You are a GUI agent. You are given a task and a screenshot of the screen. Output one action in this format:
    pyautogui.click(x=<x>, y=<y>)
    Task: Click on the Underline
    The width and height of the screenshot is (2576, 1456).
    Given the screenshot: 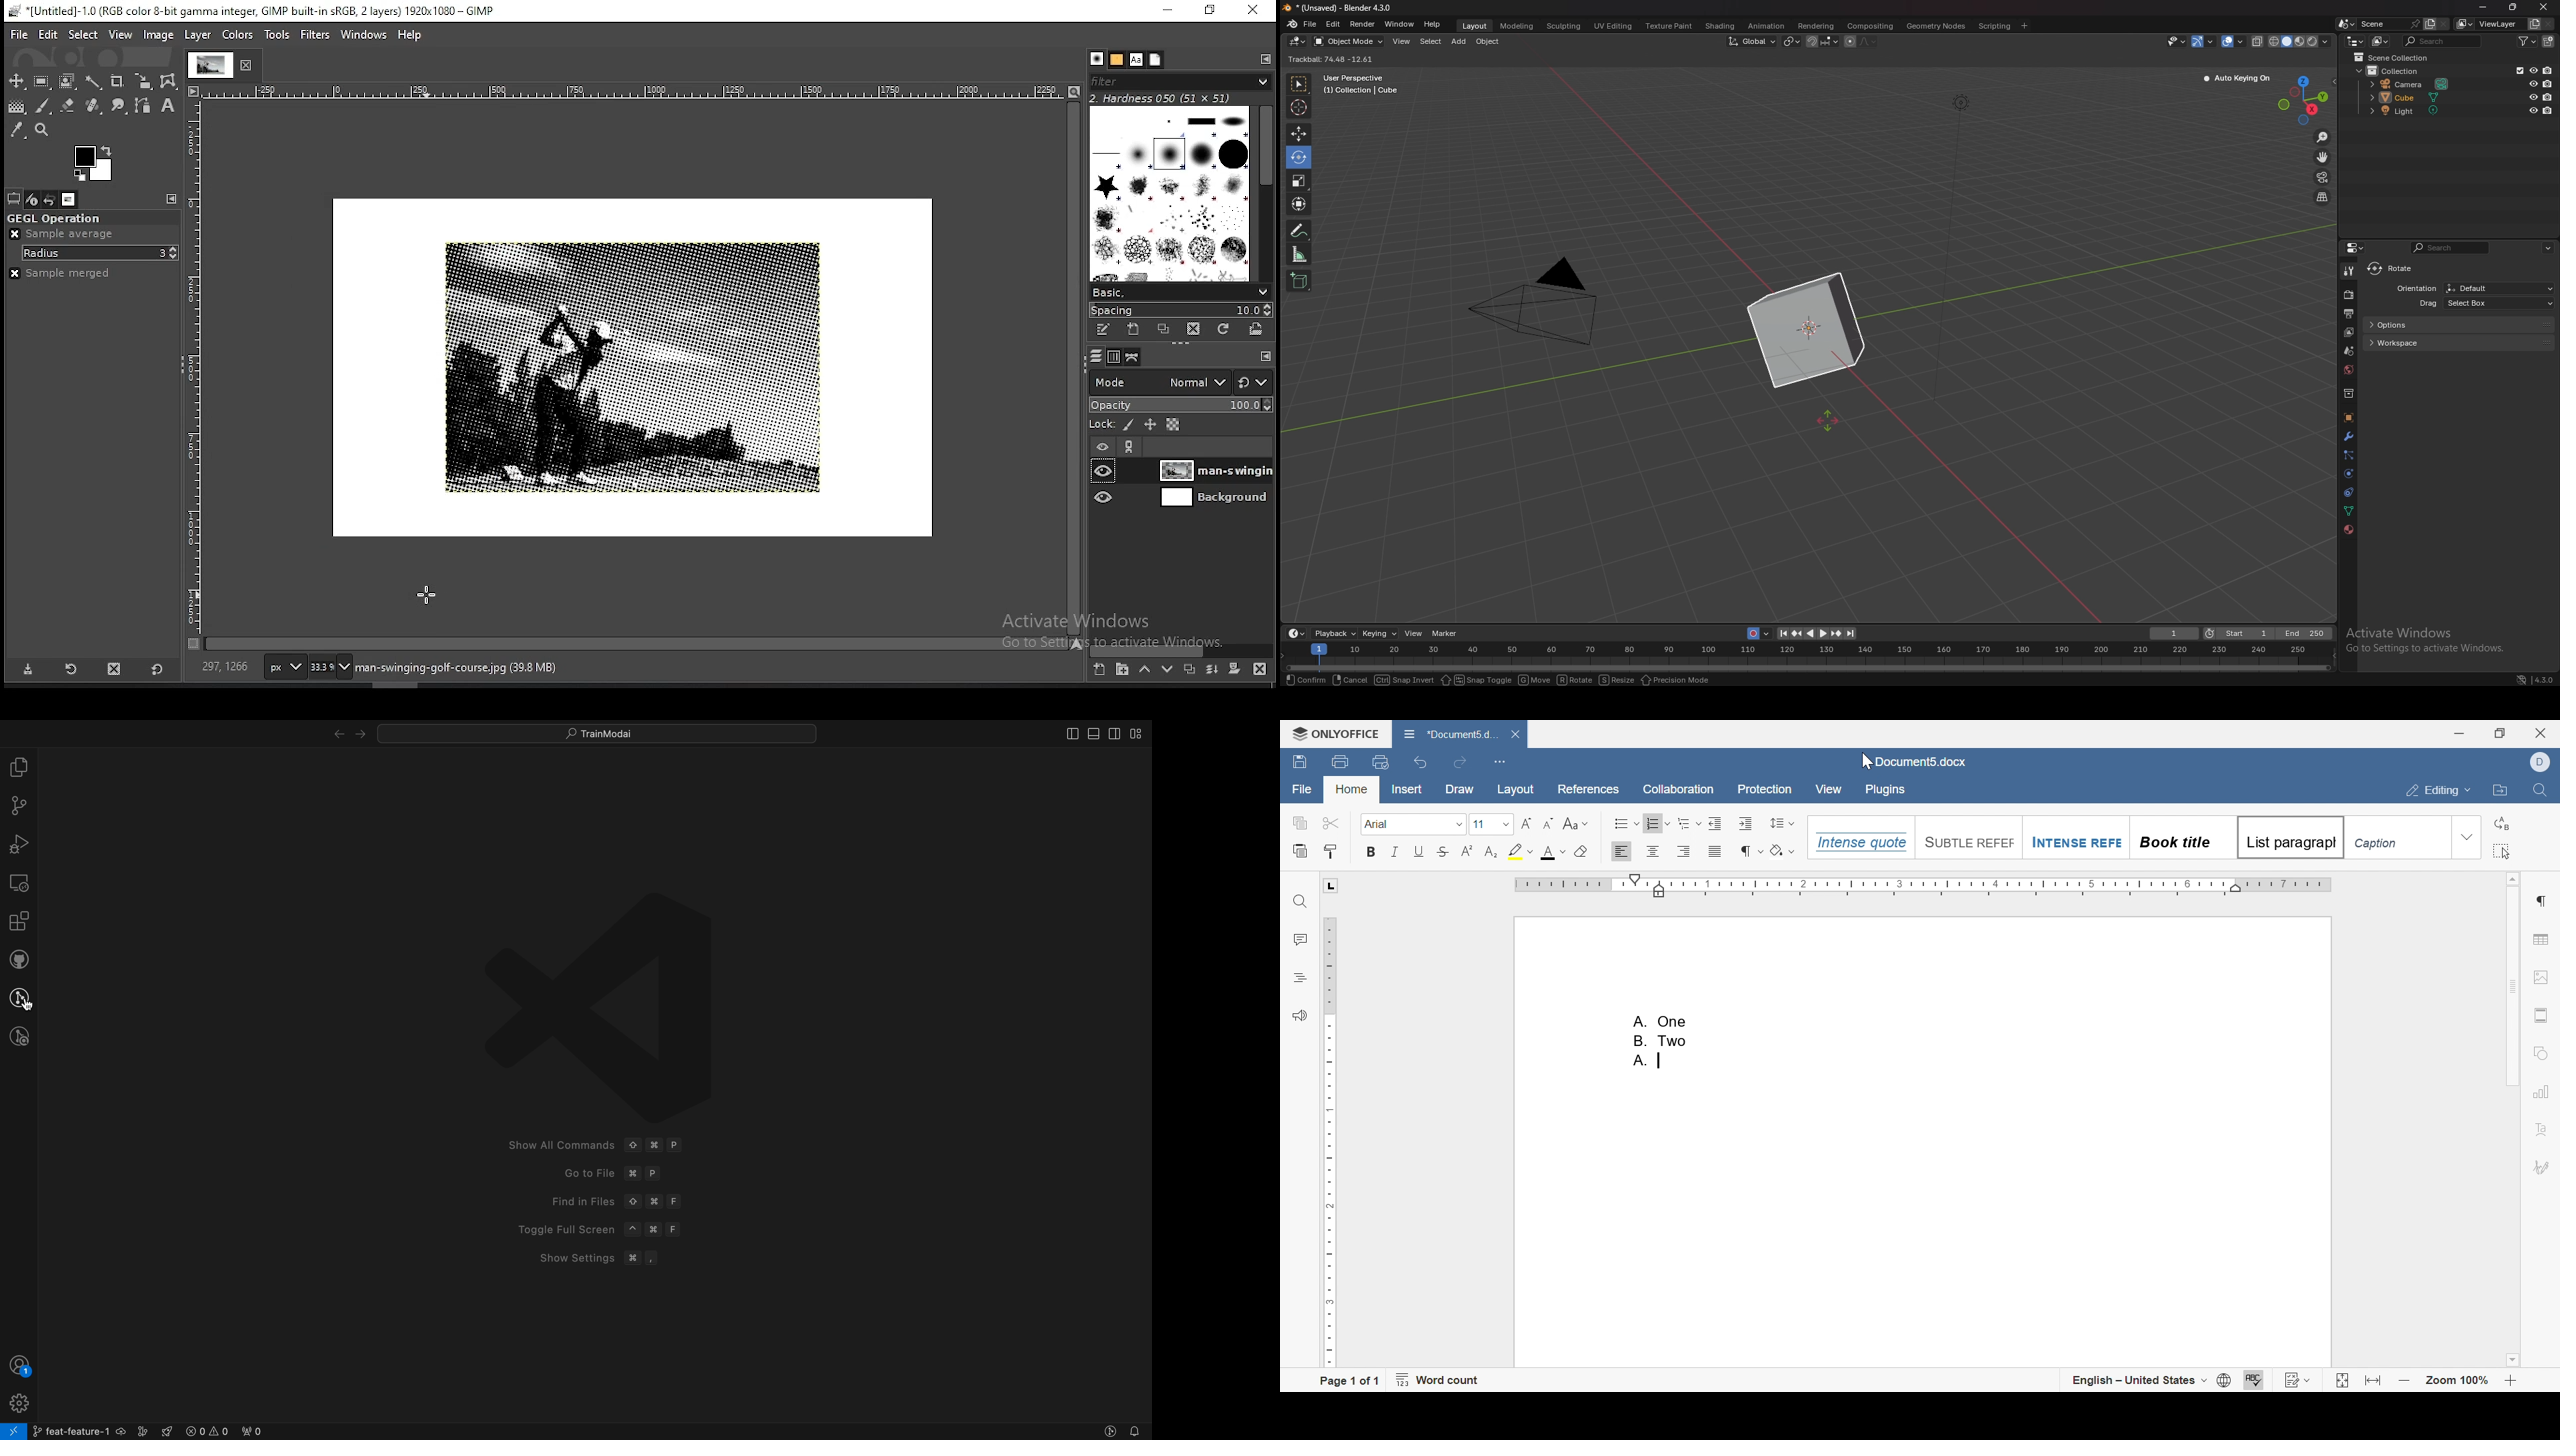 What is the action you would take?
    pyautogui.click(x=1419, y=851)
    